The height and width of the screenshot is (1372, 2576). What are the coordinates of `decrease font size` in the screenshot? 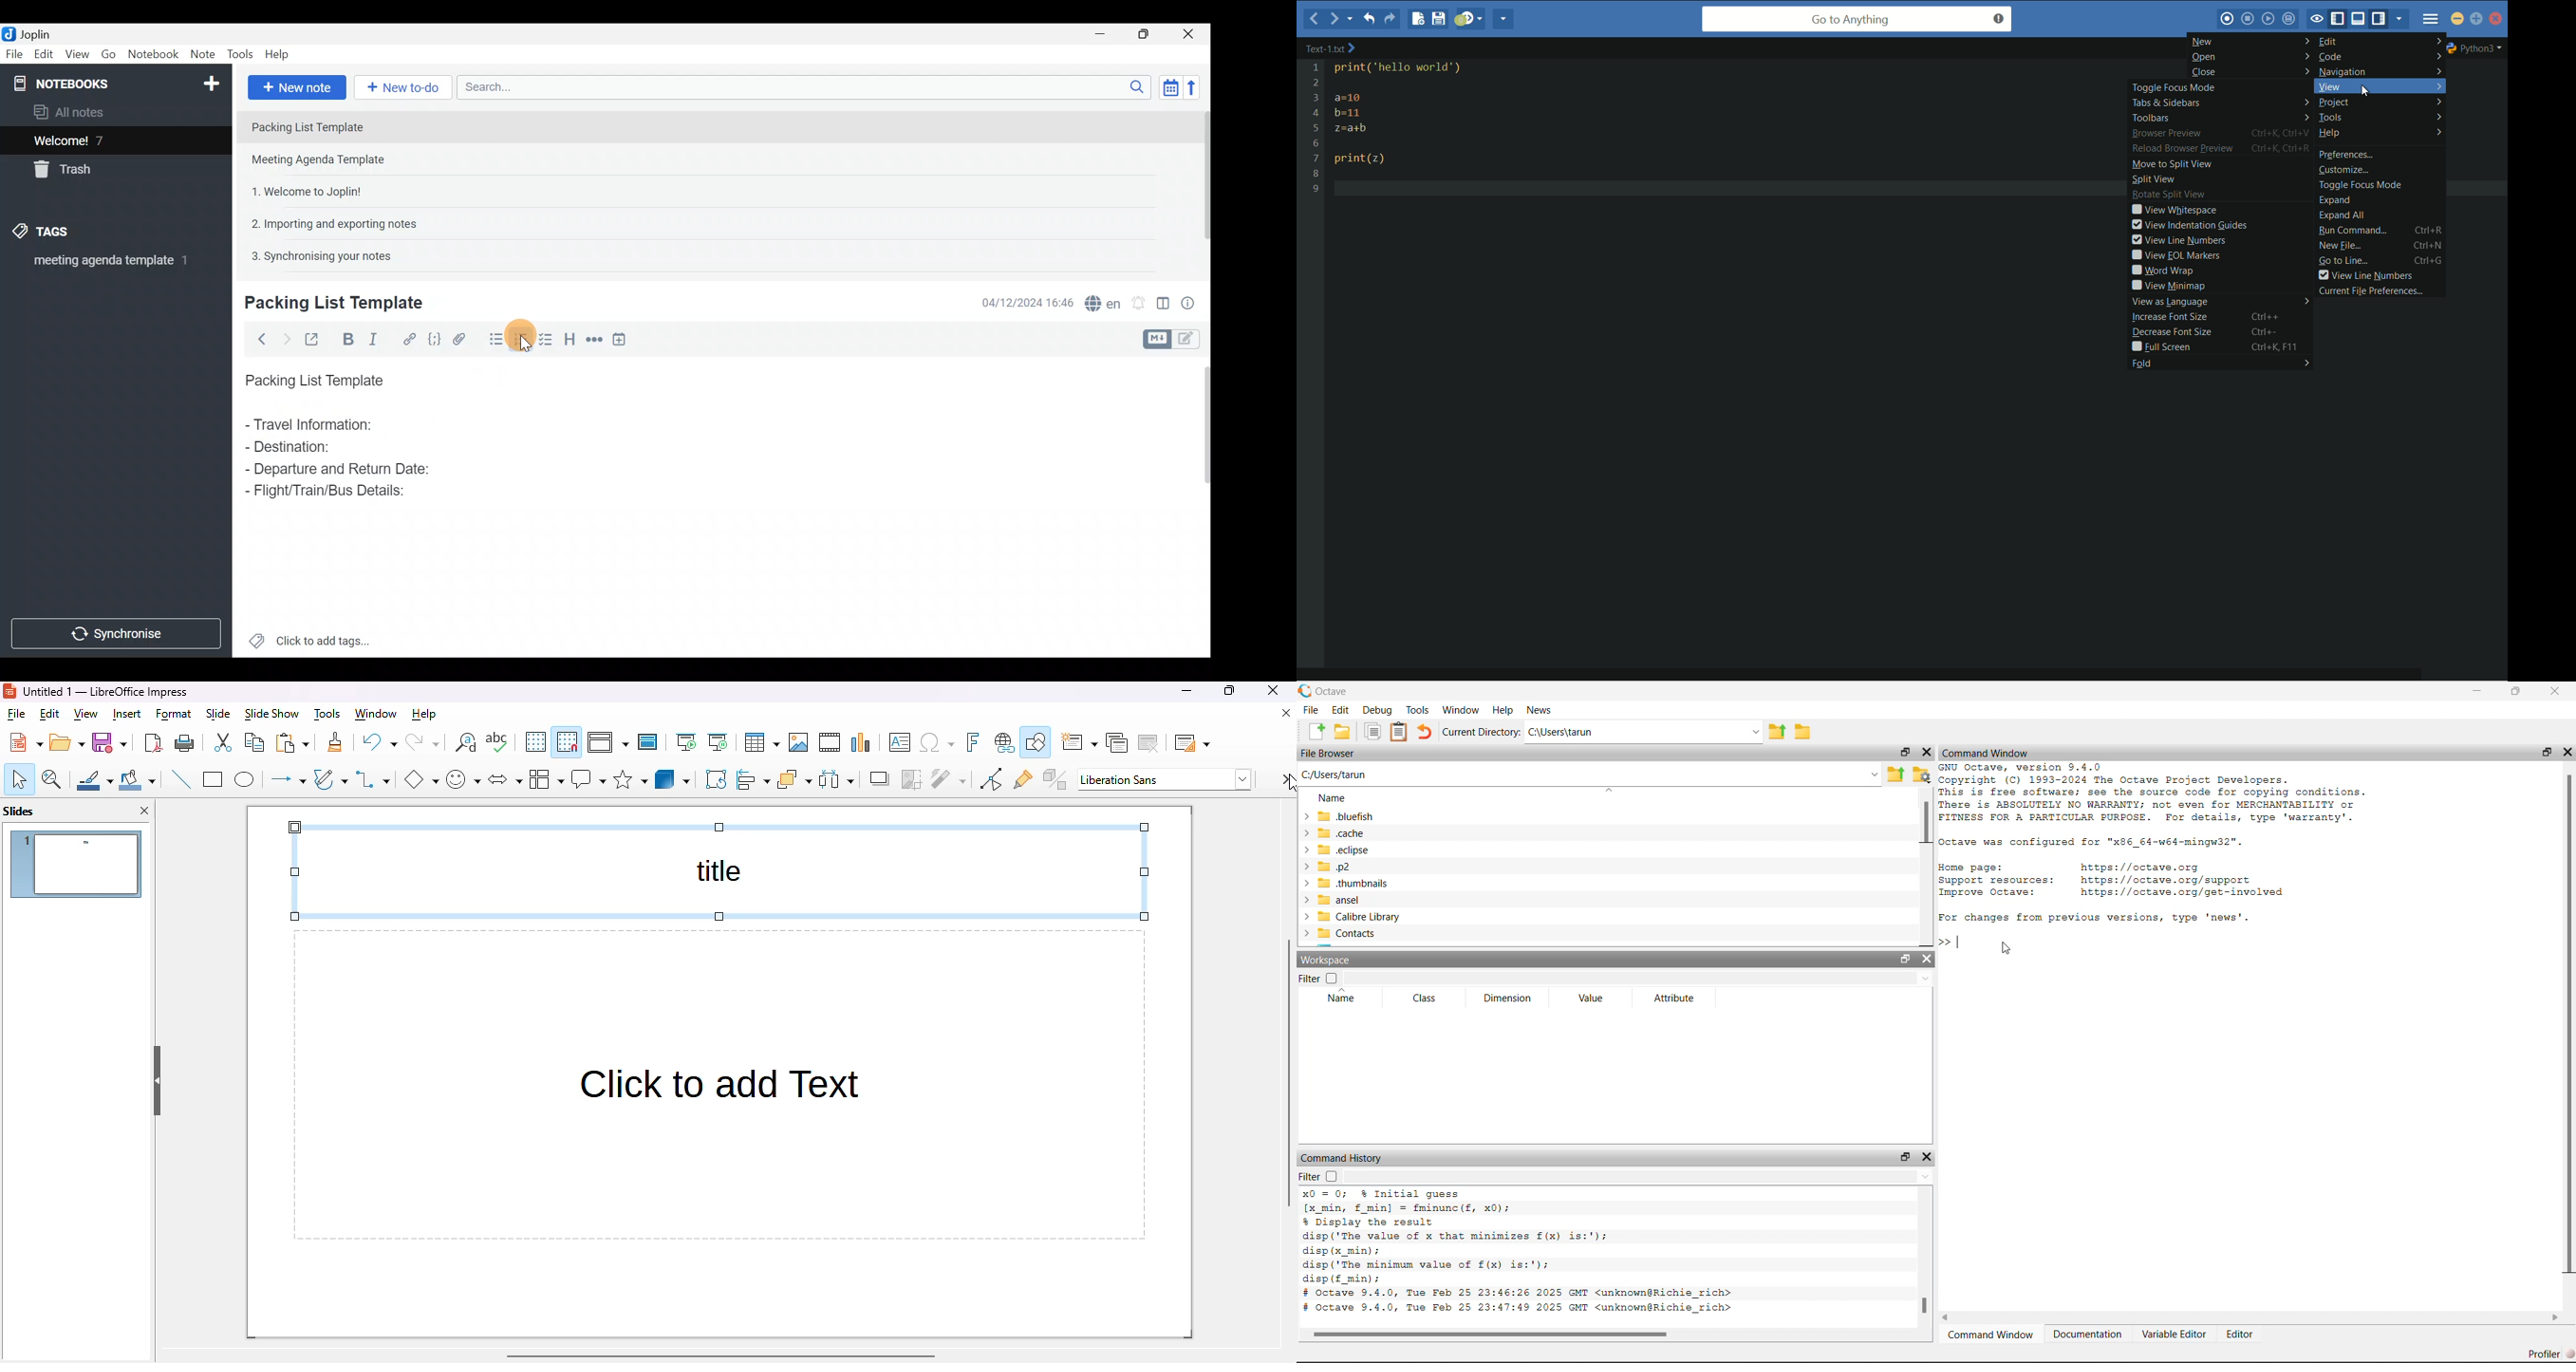 It's located at (2170, 333).